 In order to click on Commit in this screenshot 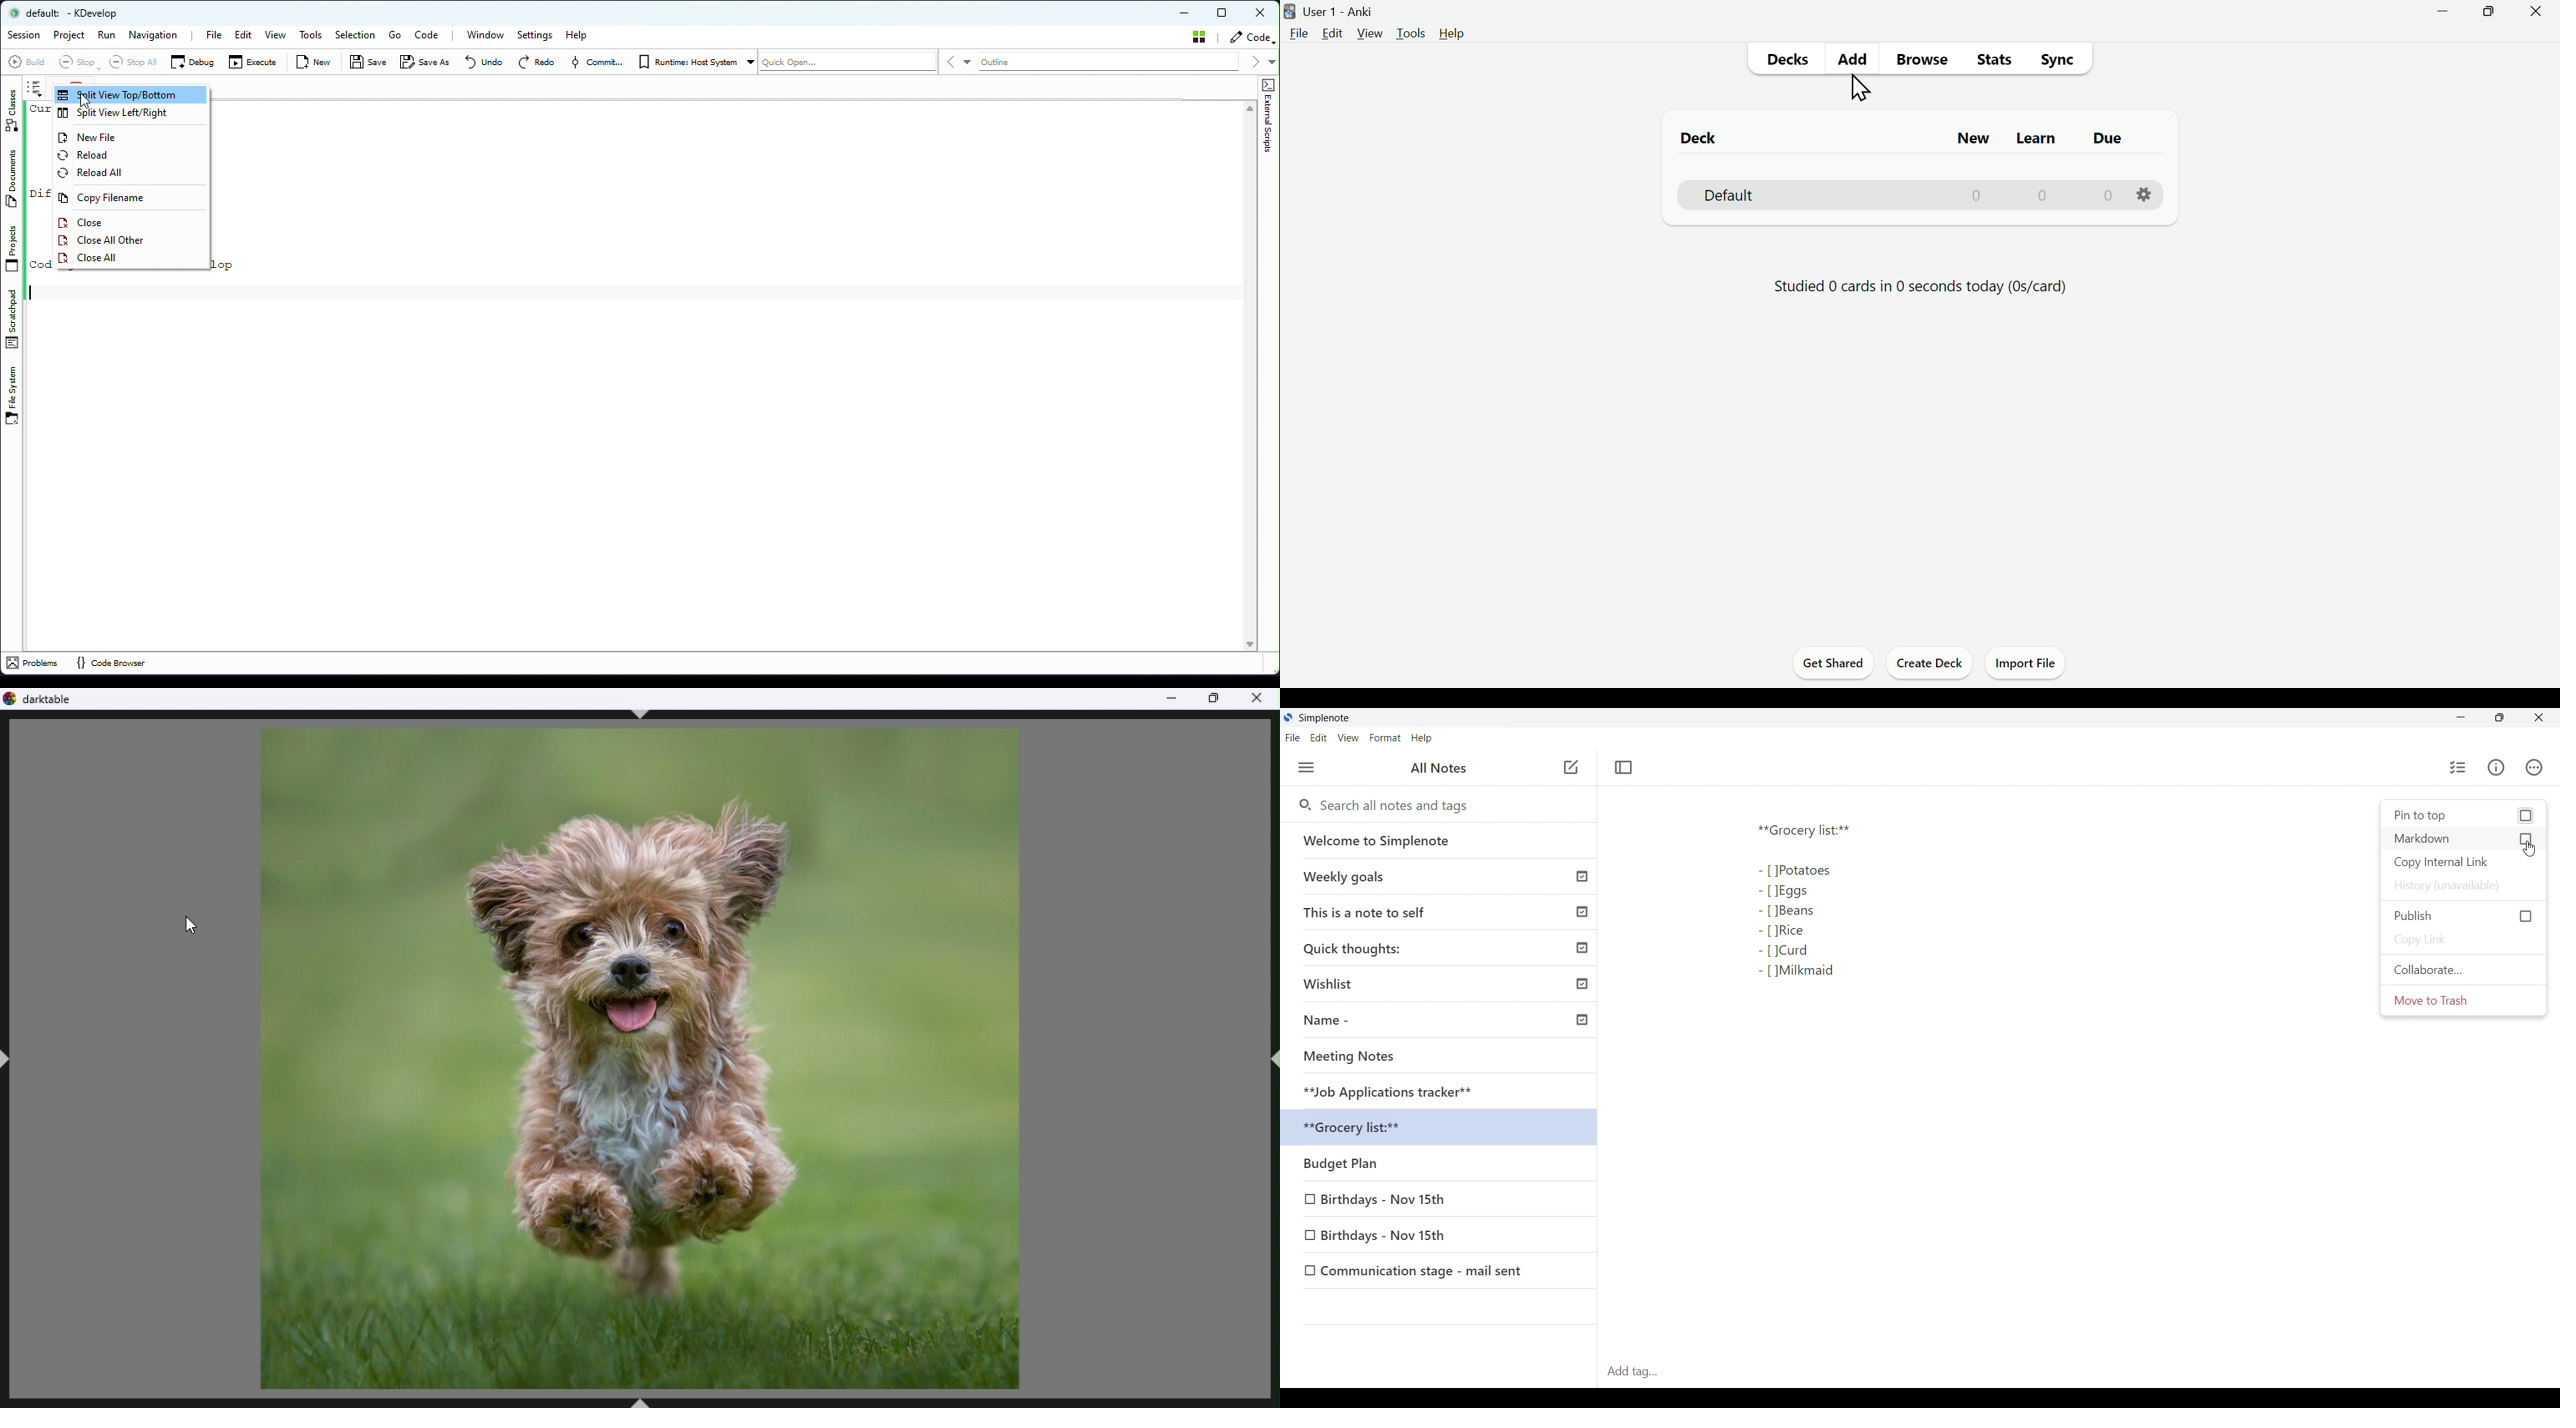, I will do `click(598, 63)`.